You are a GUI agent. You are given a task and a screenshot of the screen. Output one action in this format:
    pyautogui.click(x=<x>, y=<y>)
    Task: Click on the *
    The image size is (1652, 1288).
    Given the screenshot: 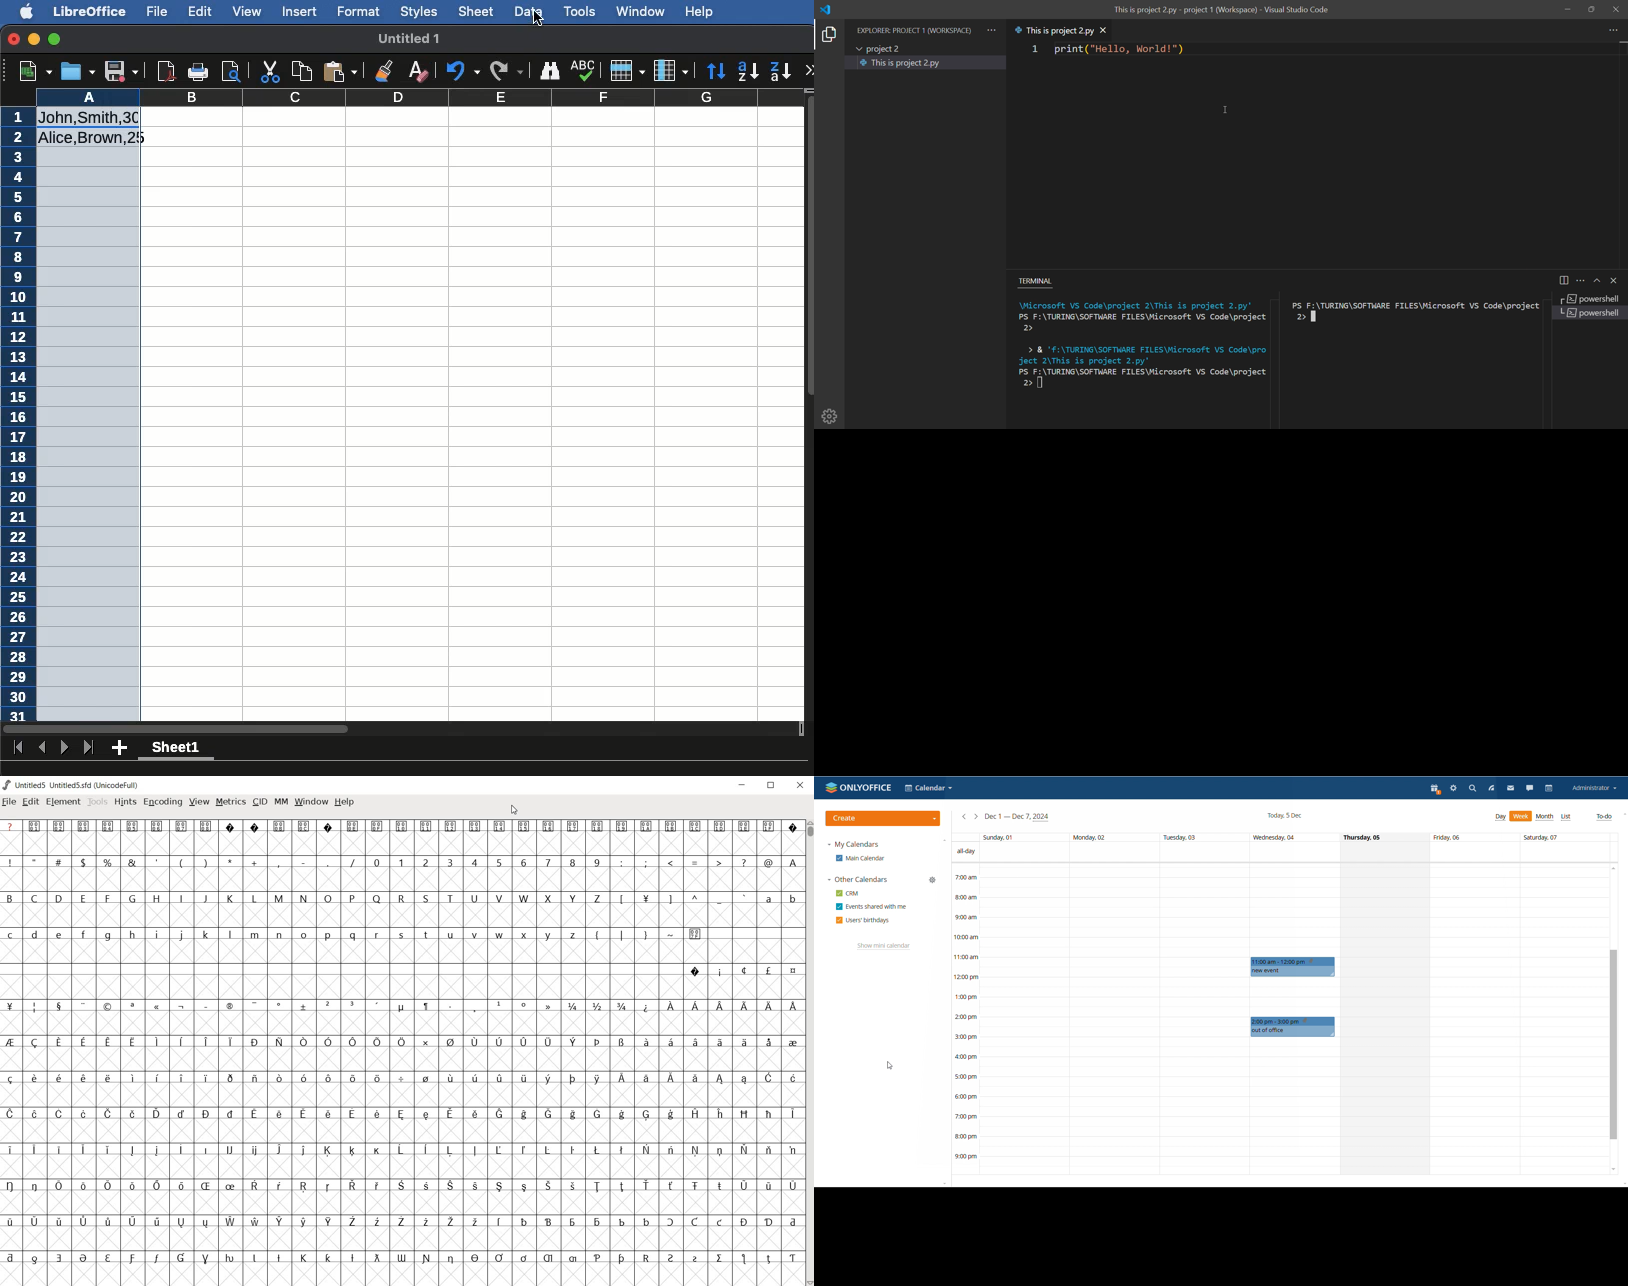 What is the action you would take?
    pyautogui.click(x=231, y=861)
    